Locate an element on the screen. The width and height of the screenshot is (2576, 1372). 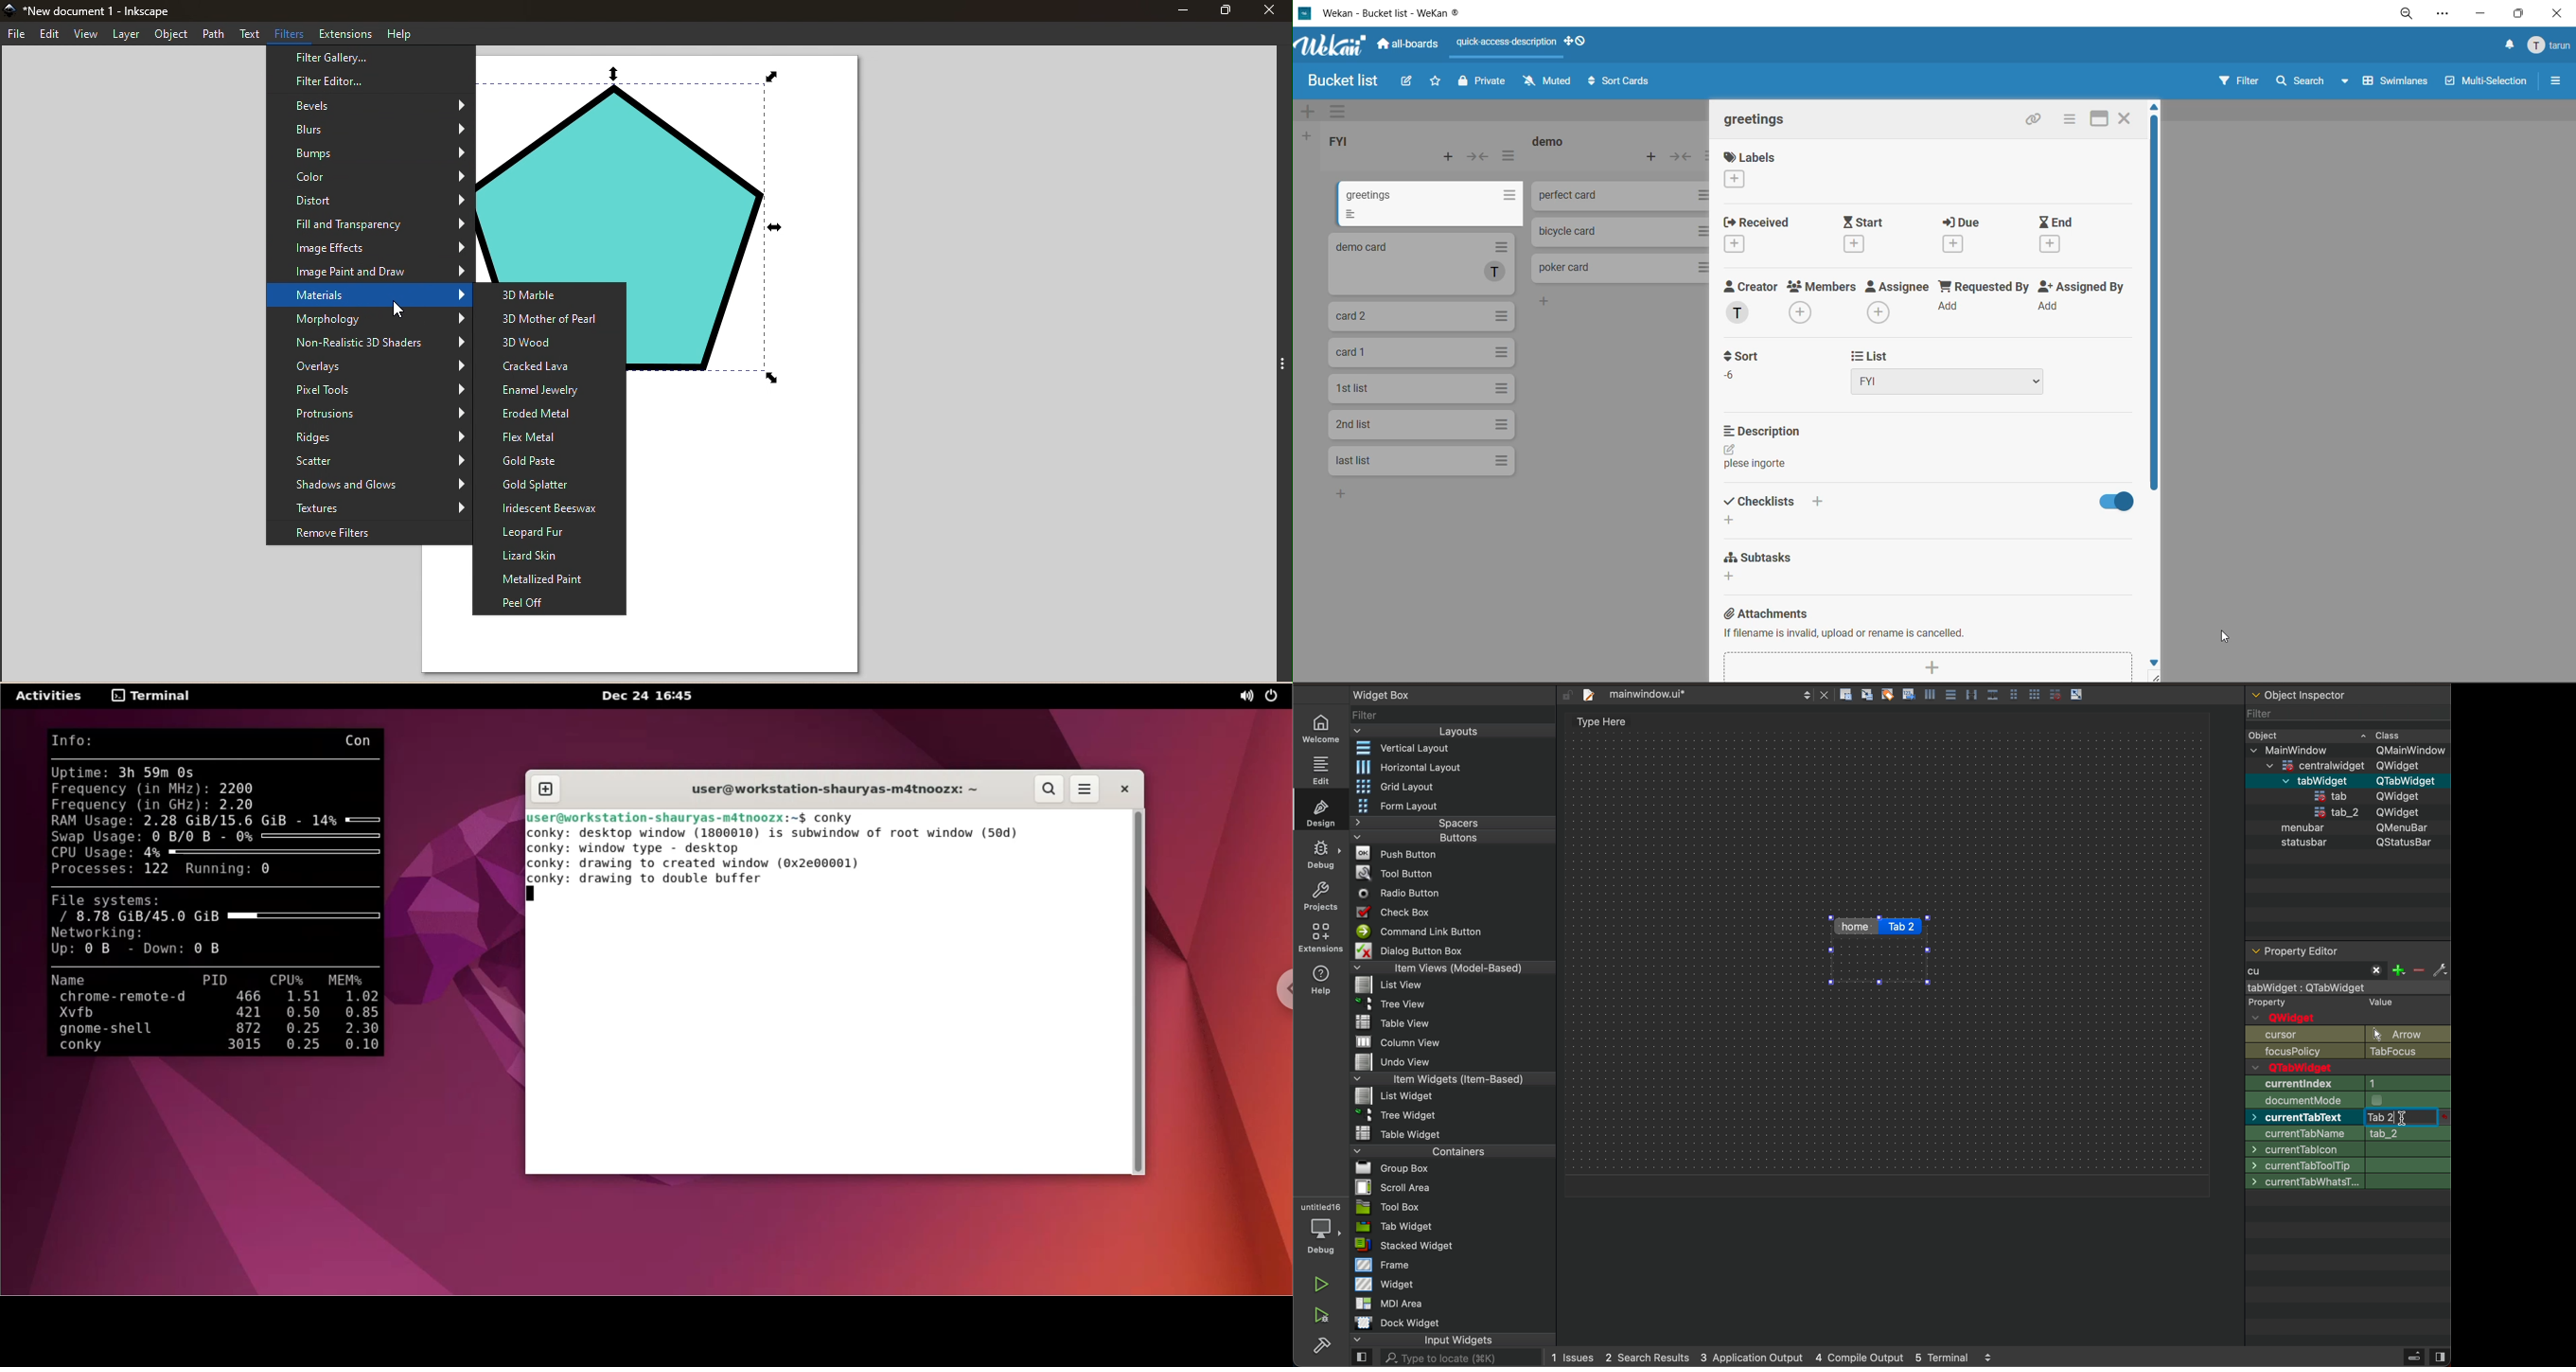
assigned by is located at coordinates (2085, 300).